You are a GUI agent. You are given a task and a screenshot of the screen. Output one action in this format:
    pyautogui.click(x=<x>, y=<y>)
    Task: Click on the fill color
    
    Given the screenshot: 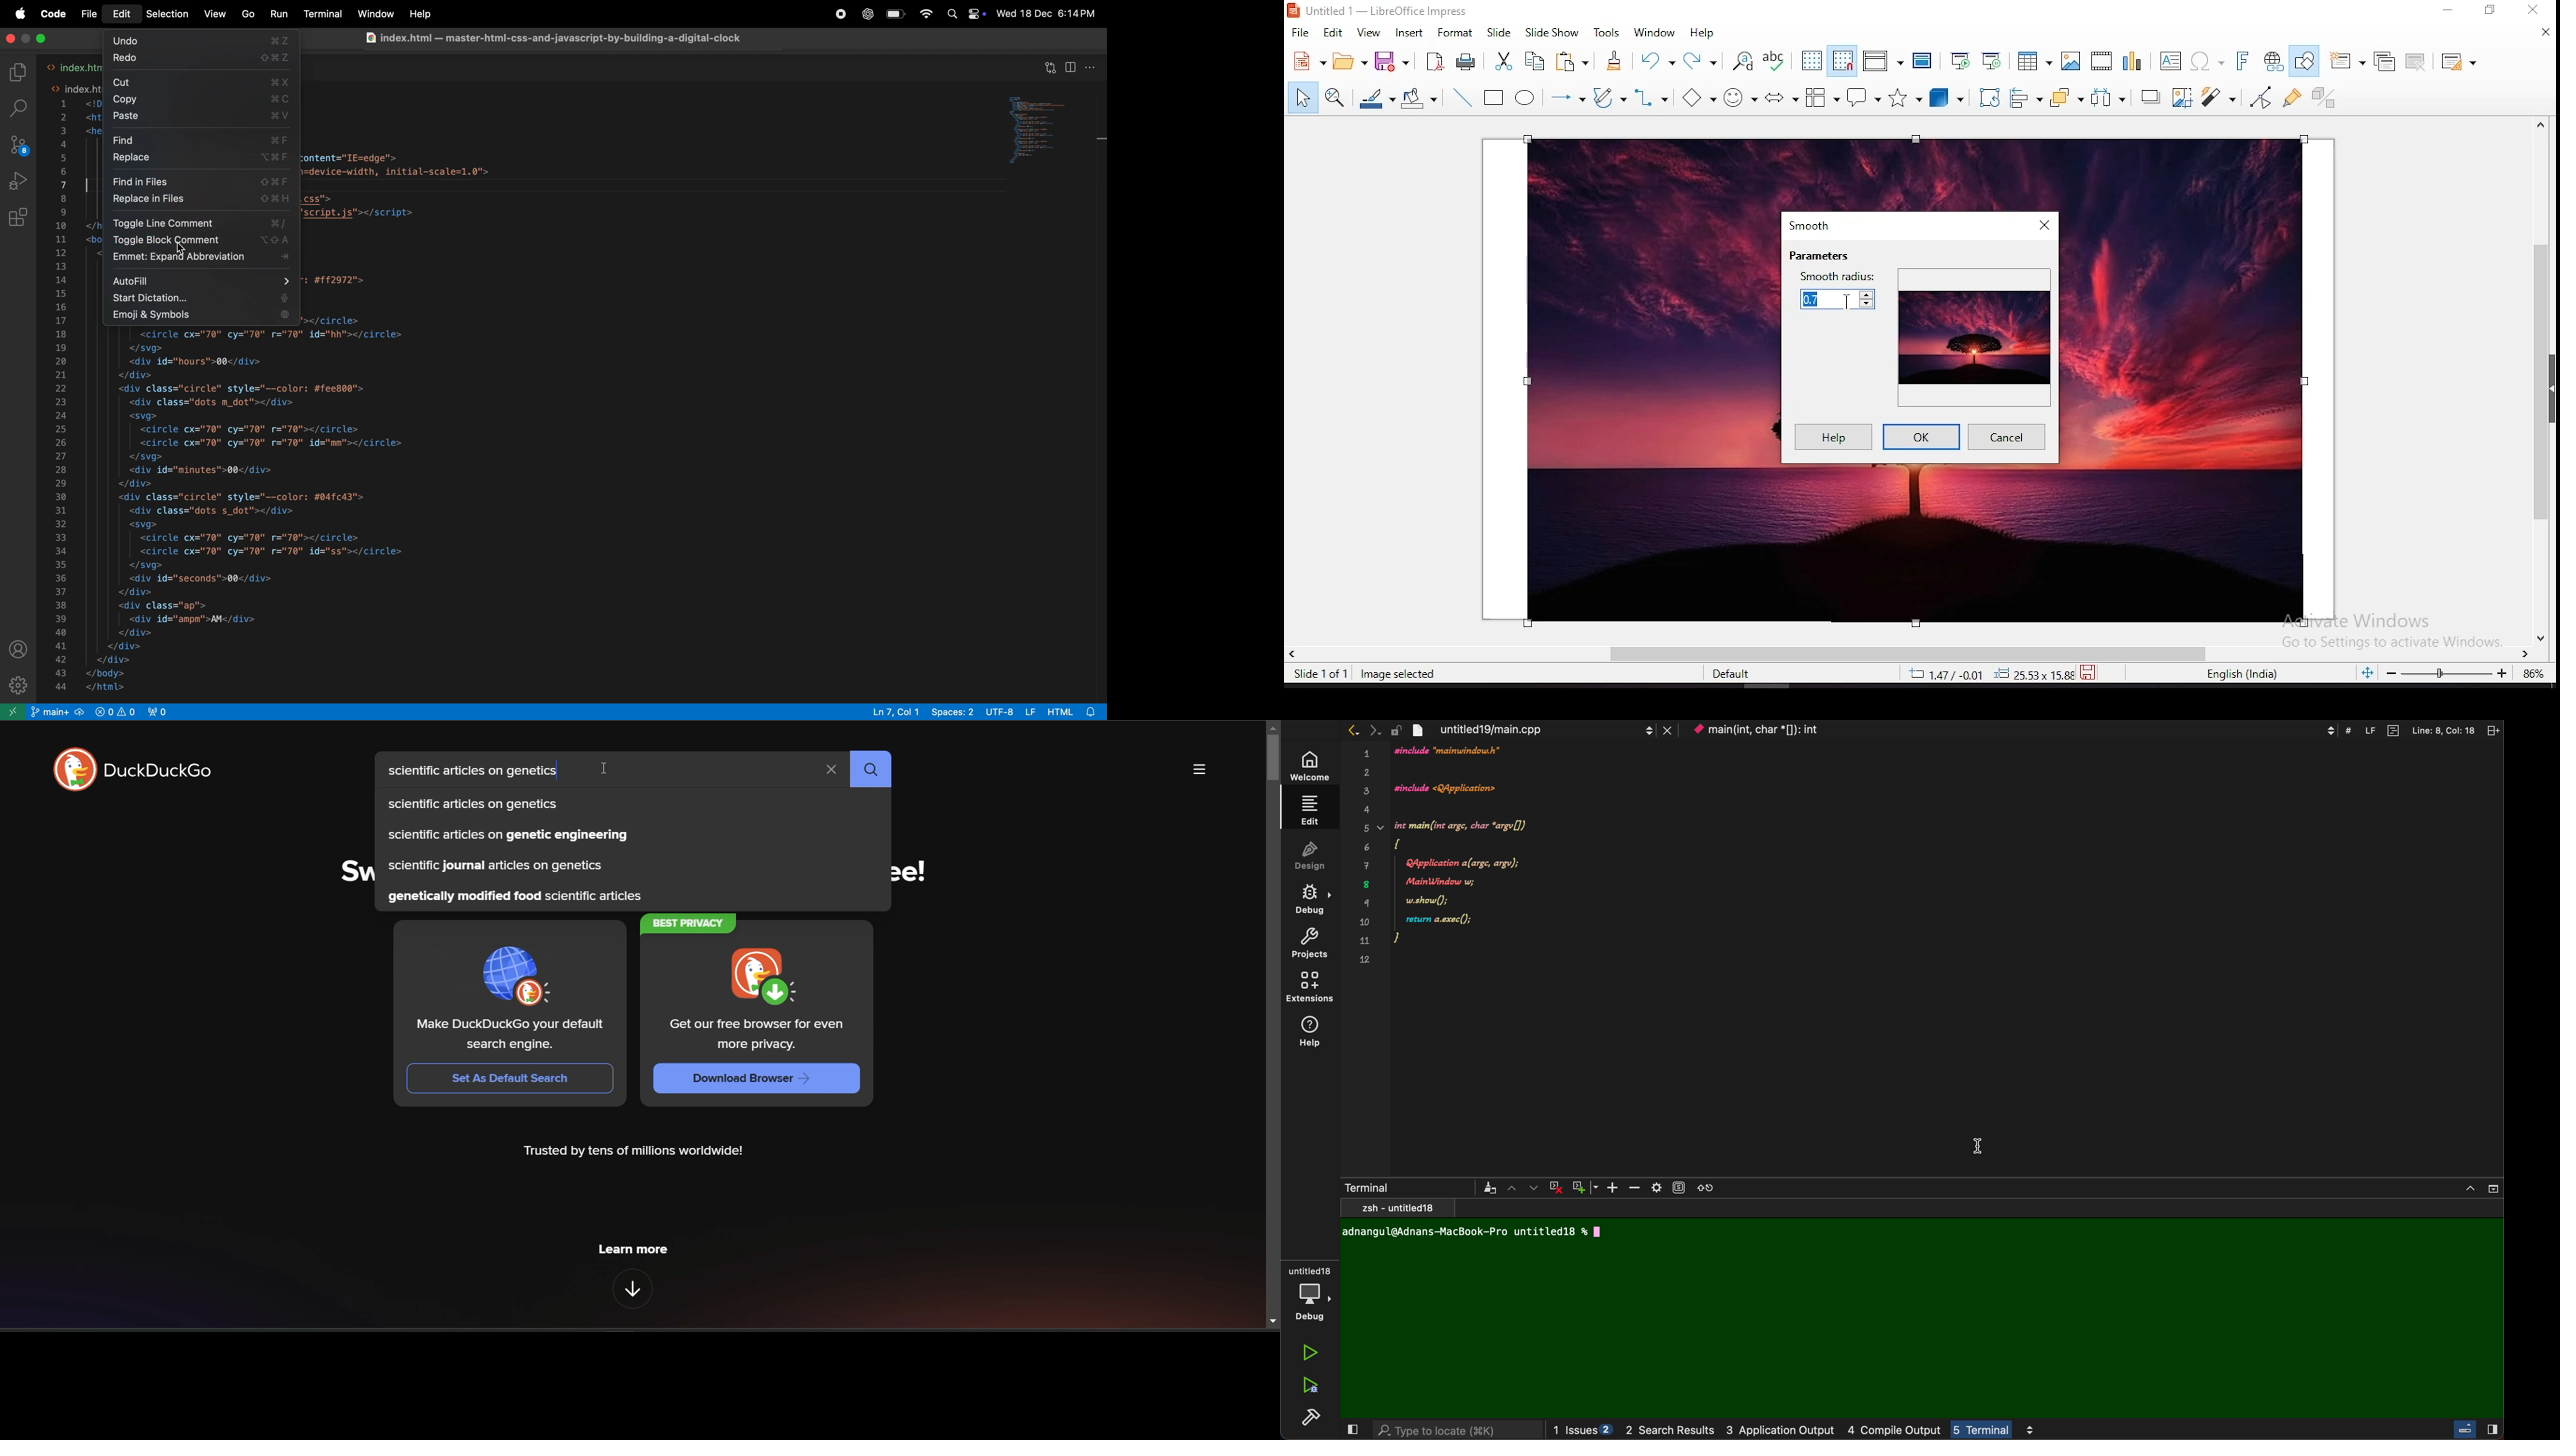 What is the action you would take?
    pyautogui.click(x=1419, y=97)
    